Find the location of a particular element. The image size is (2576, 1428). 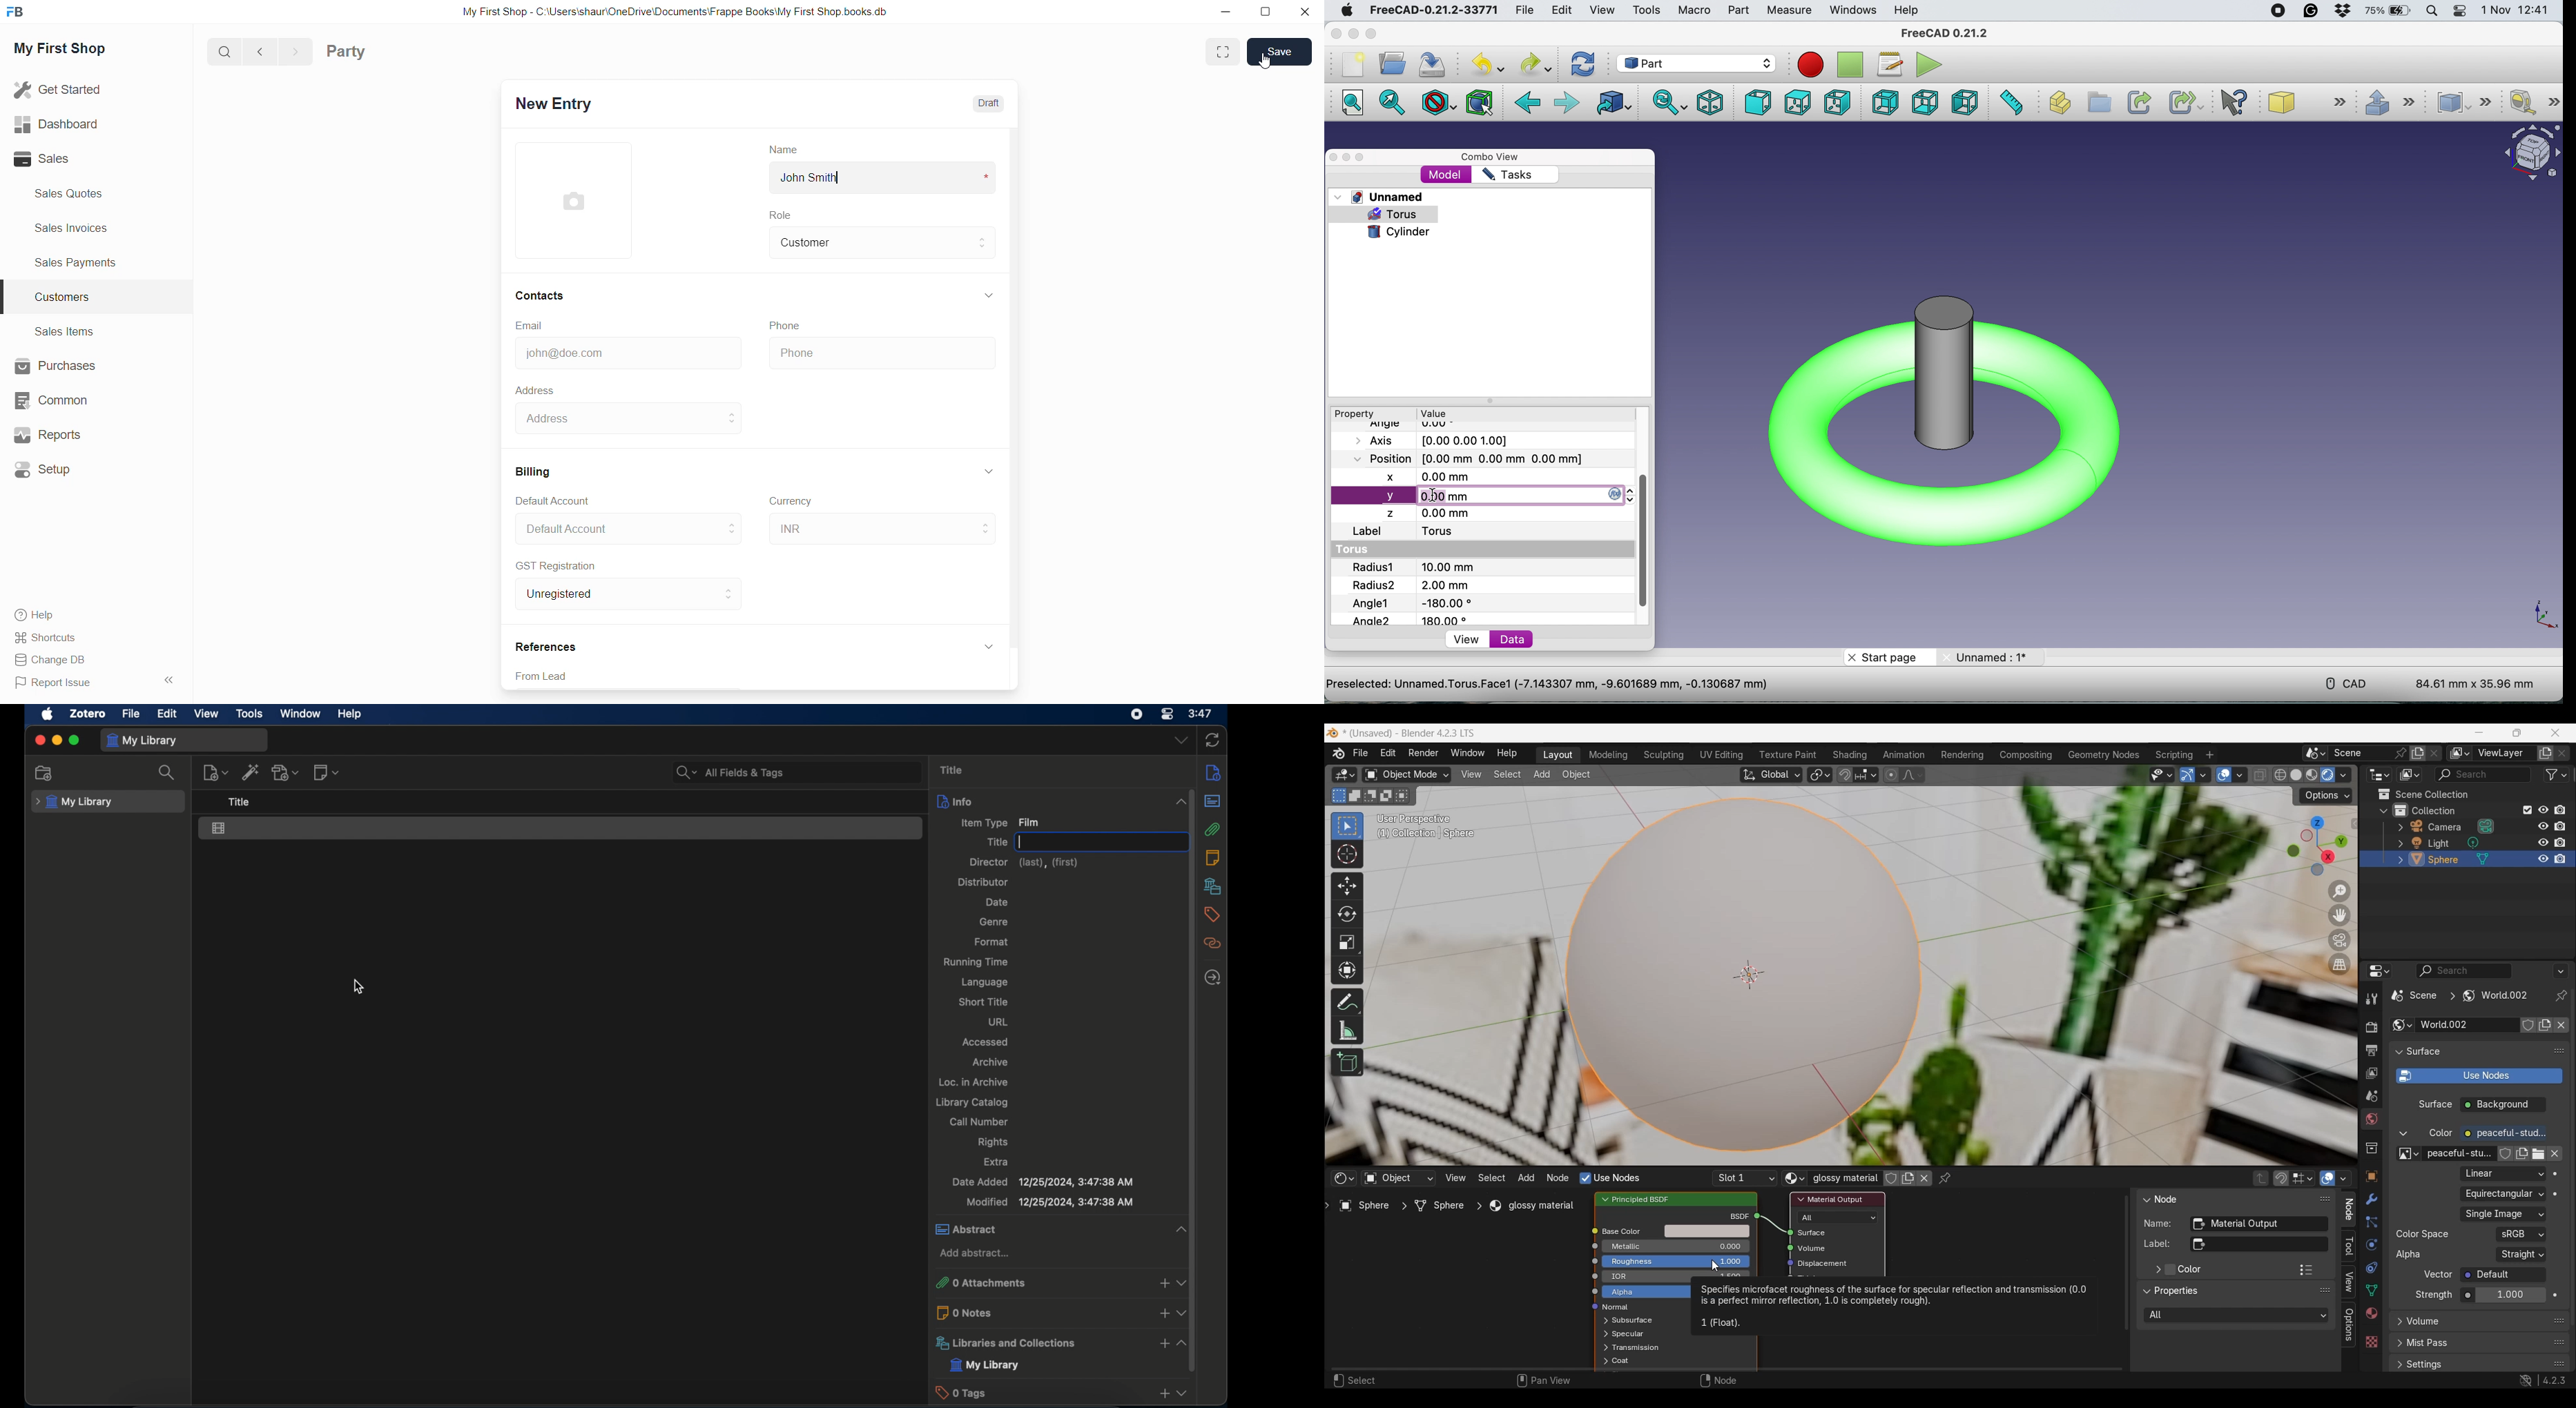

libraries is located at coordinates (1214, 886).